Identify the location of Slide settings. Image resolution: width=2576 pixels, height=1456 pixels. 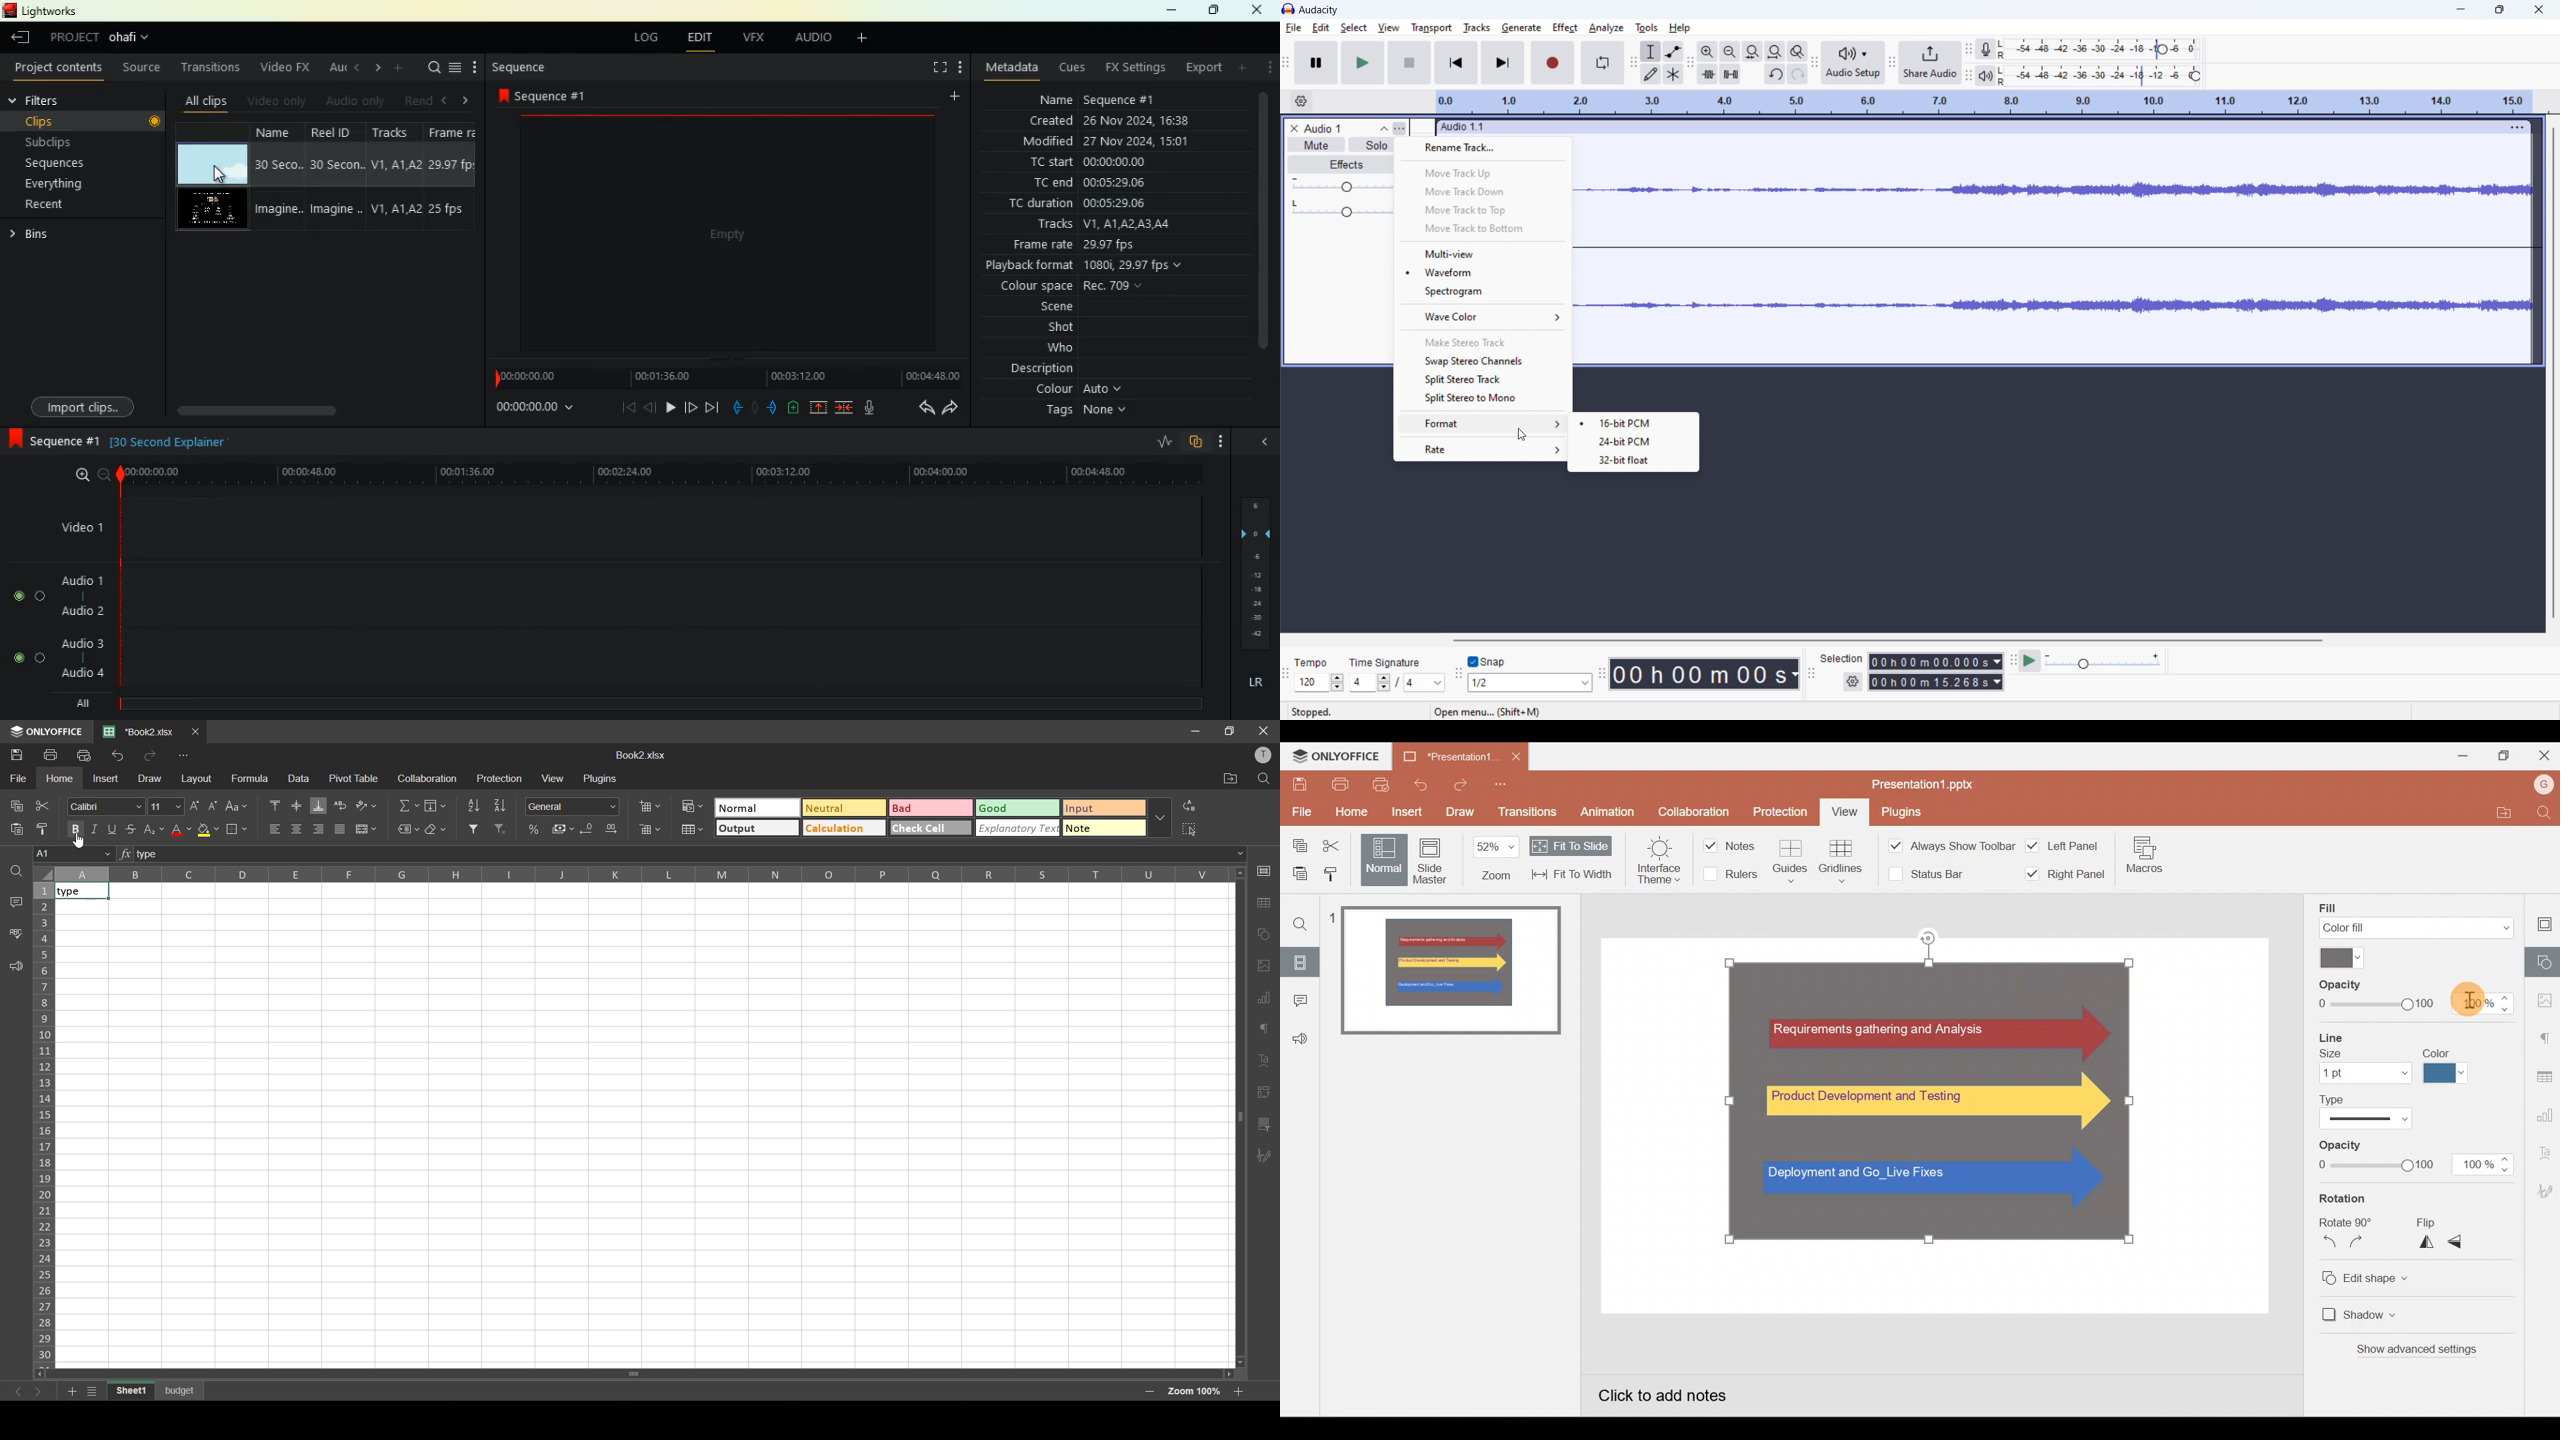
(2541, 923).